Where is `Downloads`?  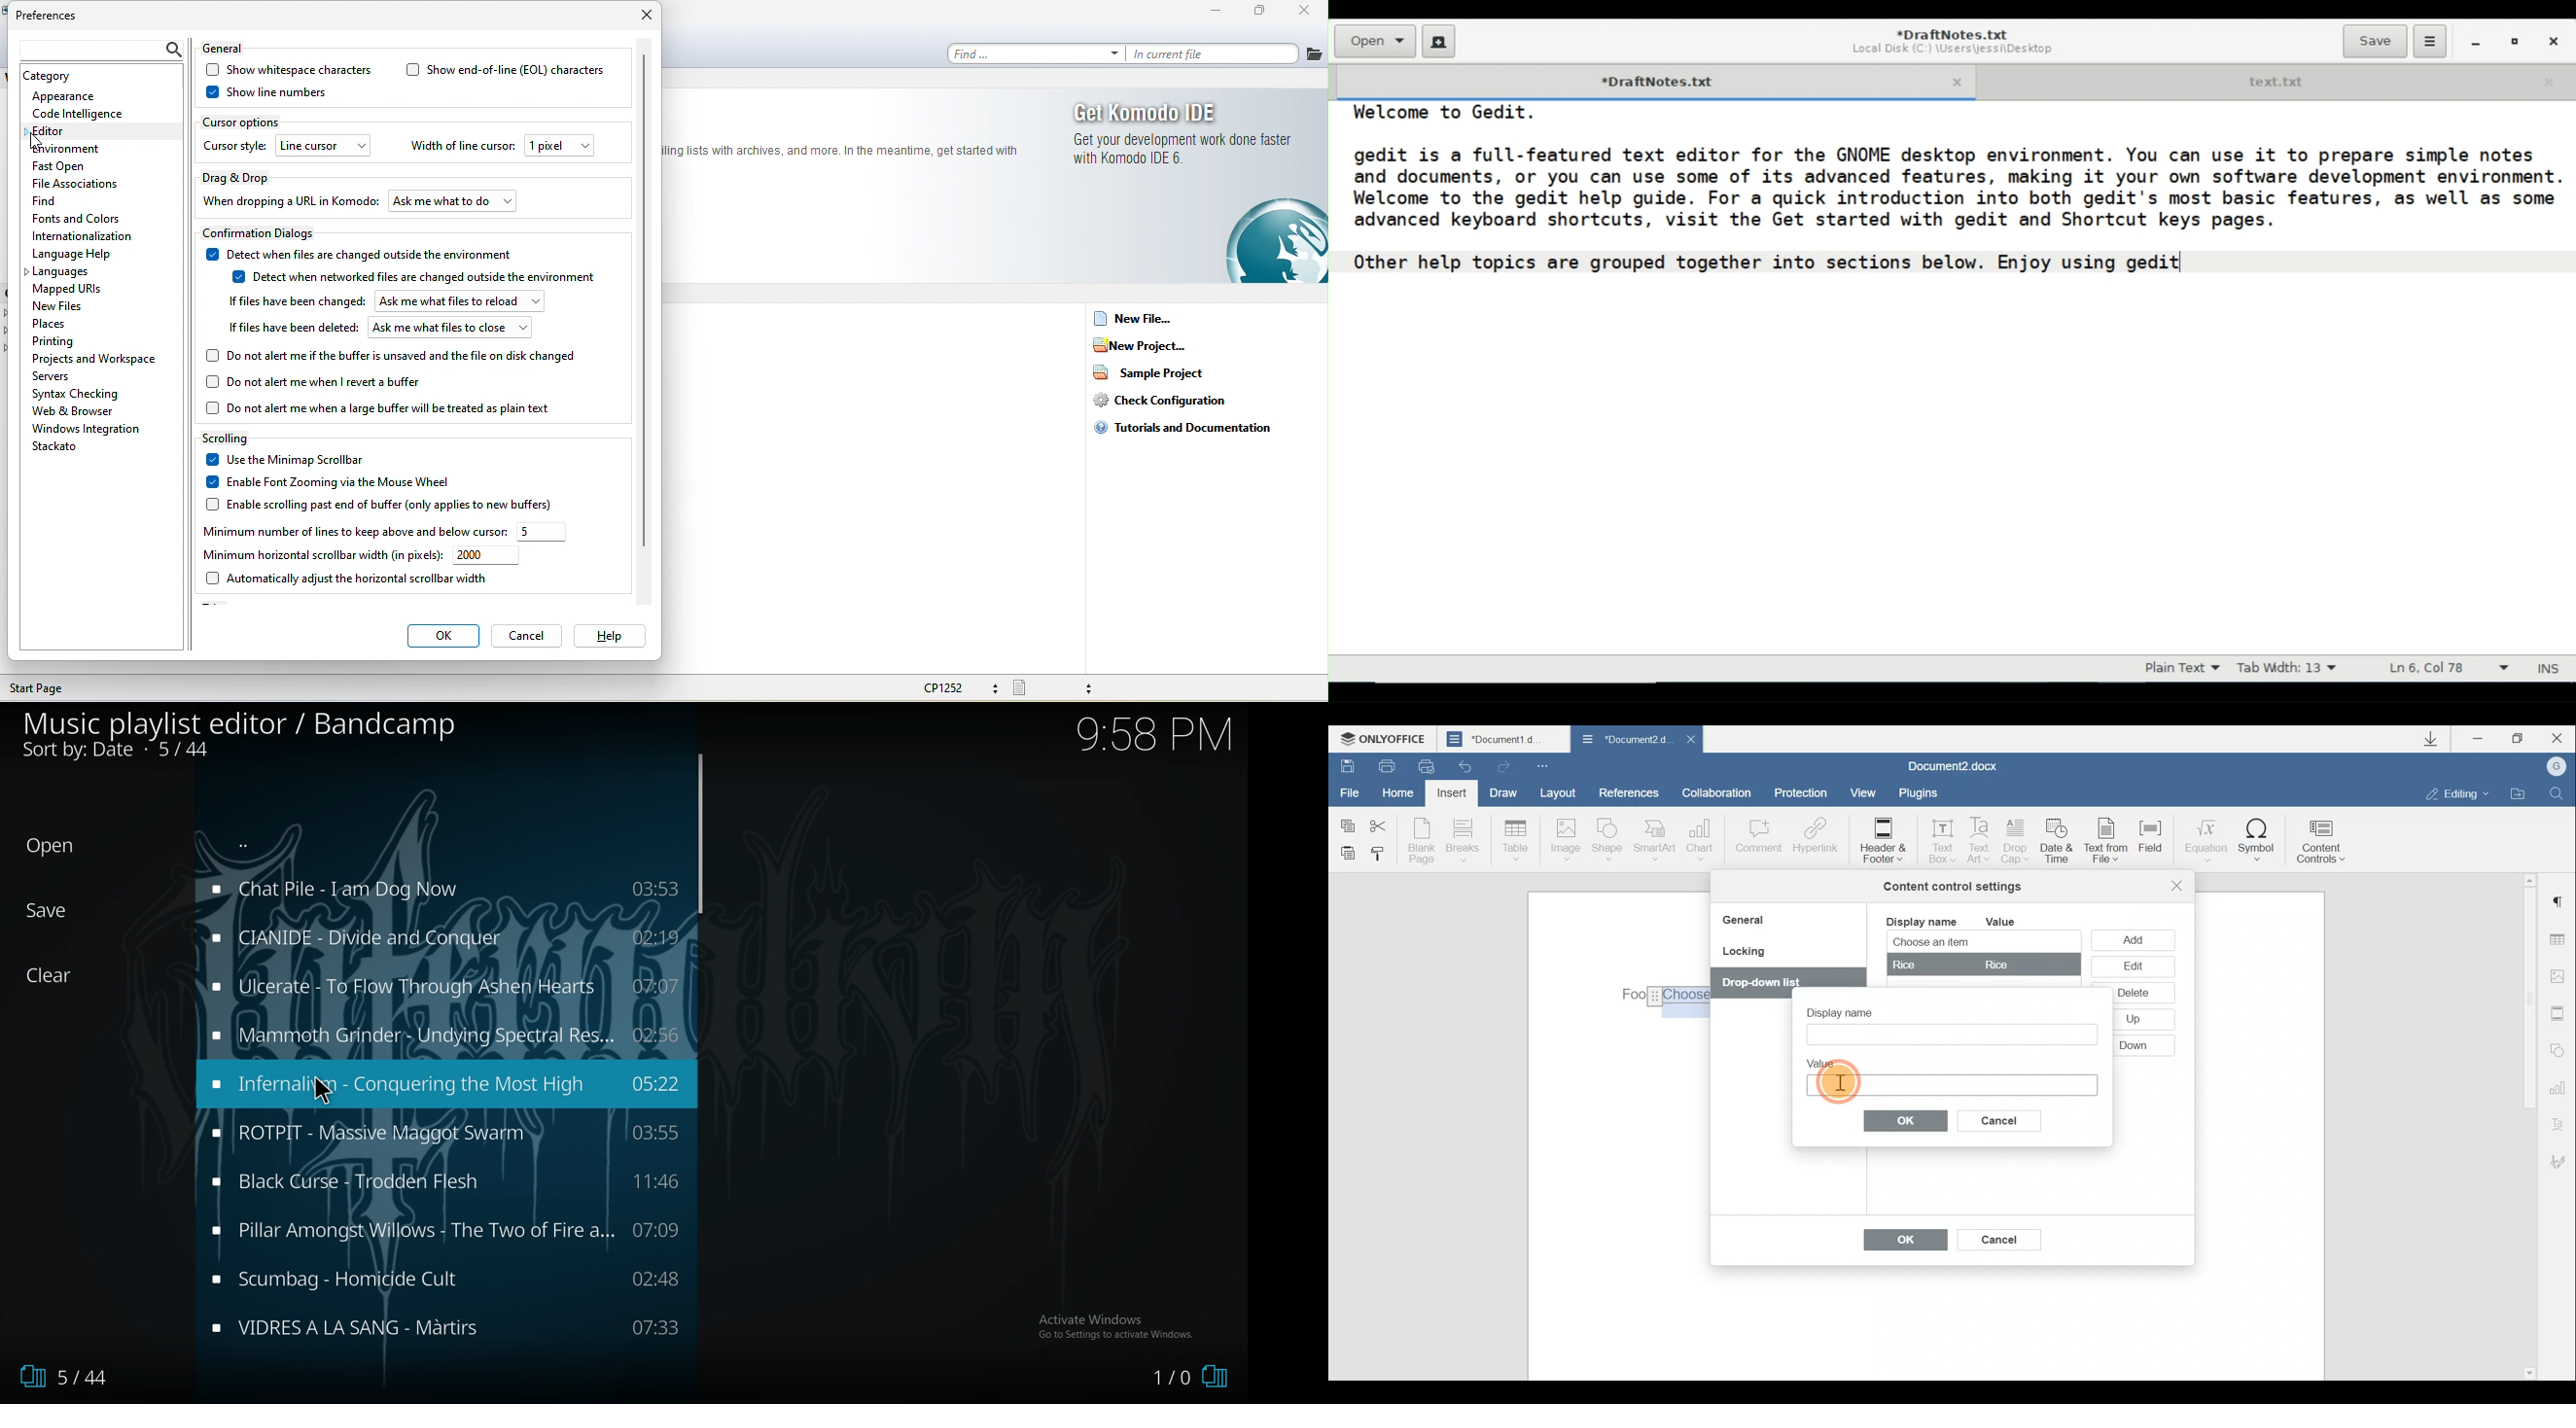
Downloads is located at coordinates (2436, 739).